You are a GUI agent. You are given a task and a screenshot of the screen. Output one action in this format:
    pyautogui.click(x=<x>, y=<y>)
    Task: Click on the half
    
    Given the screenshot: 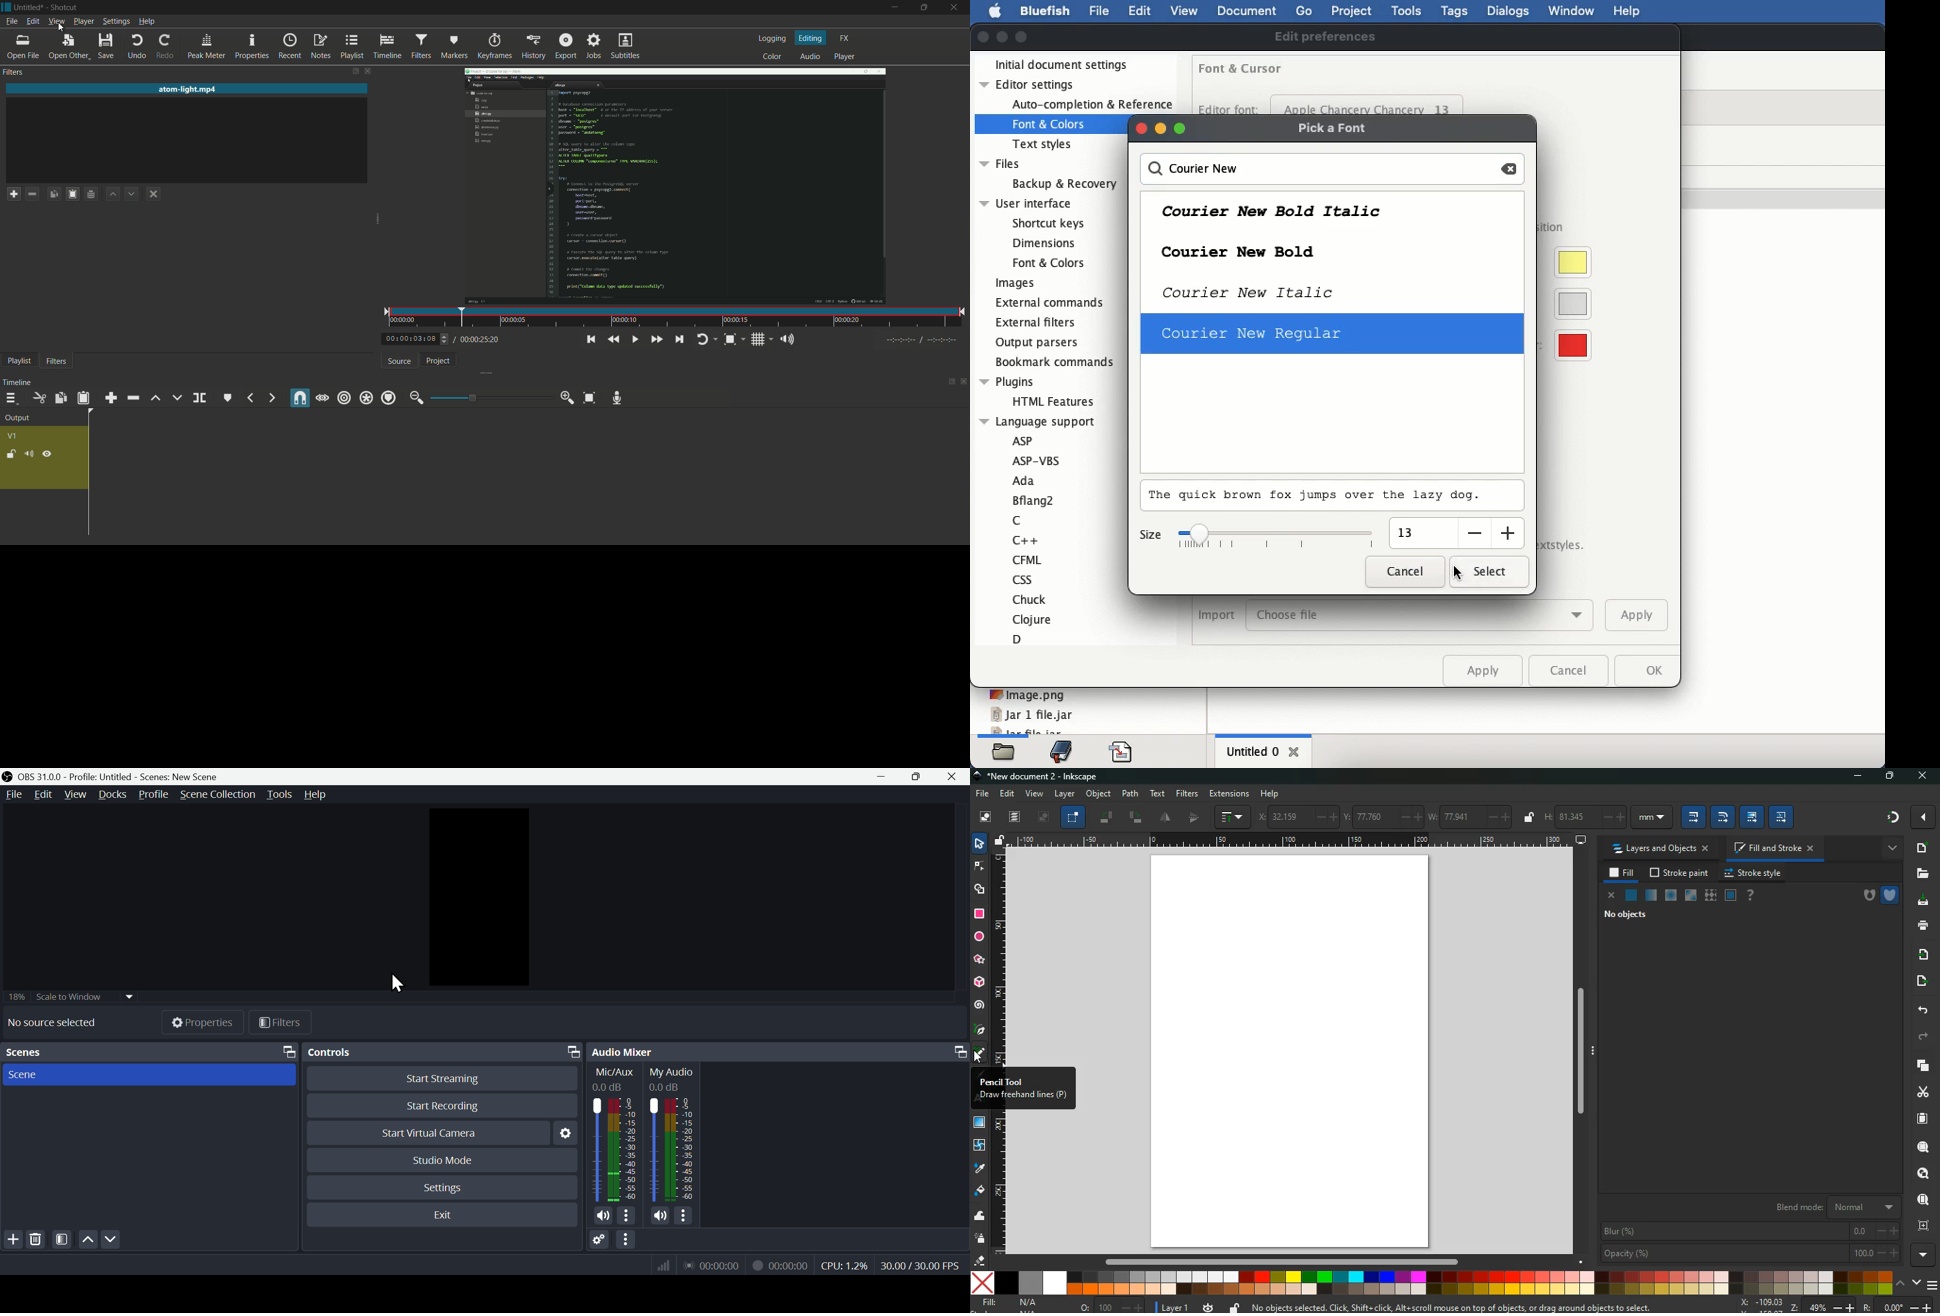 What is the action you would take?
    pyautogui.click(x=1196, y=818)
    